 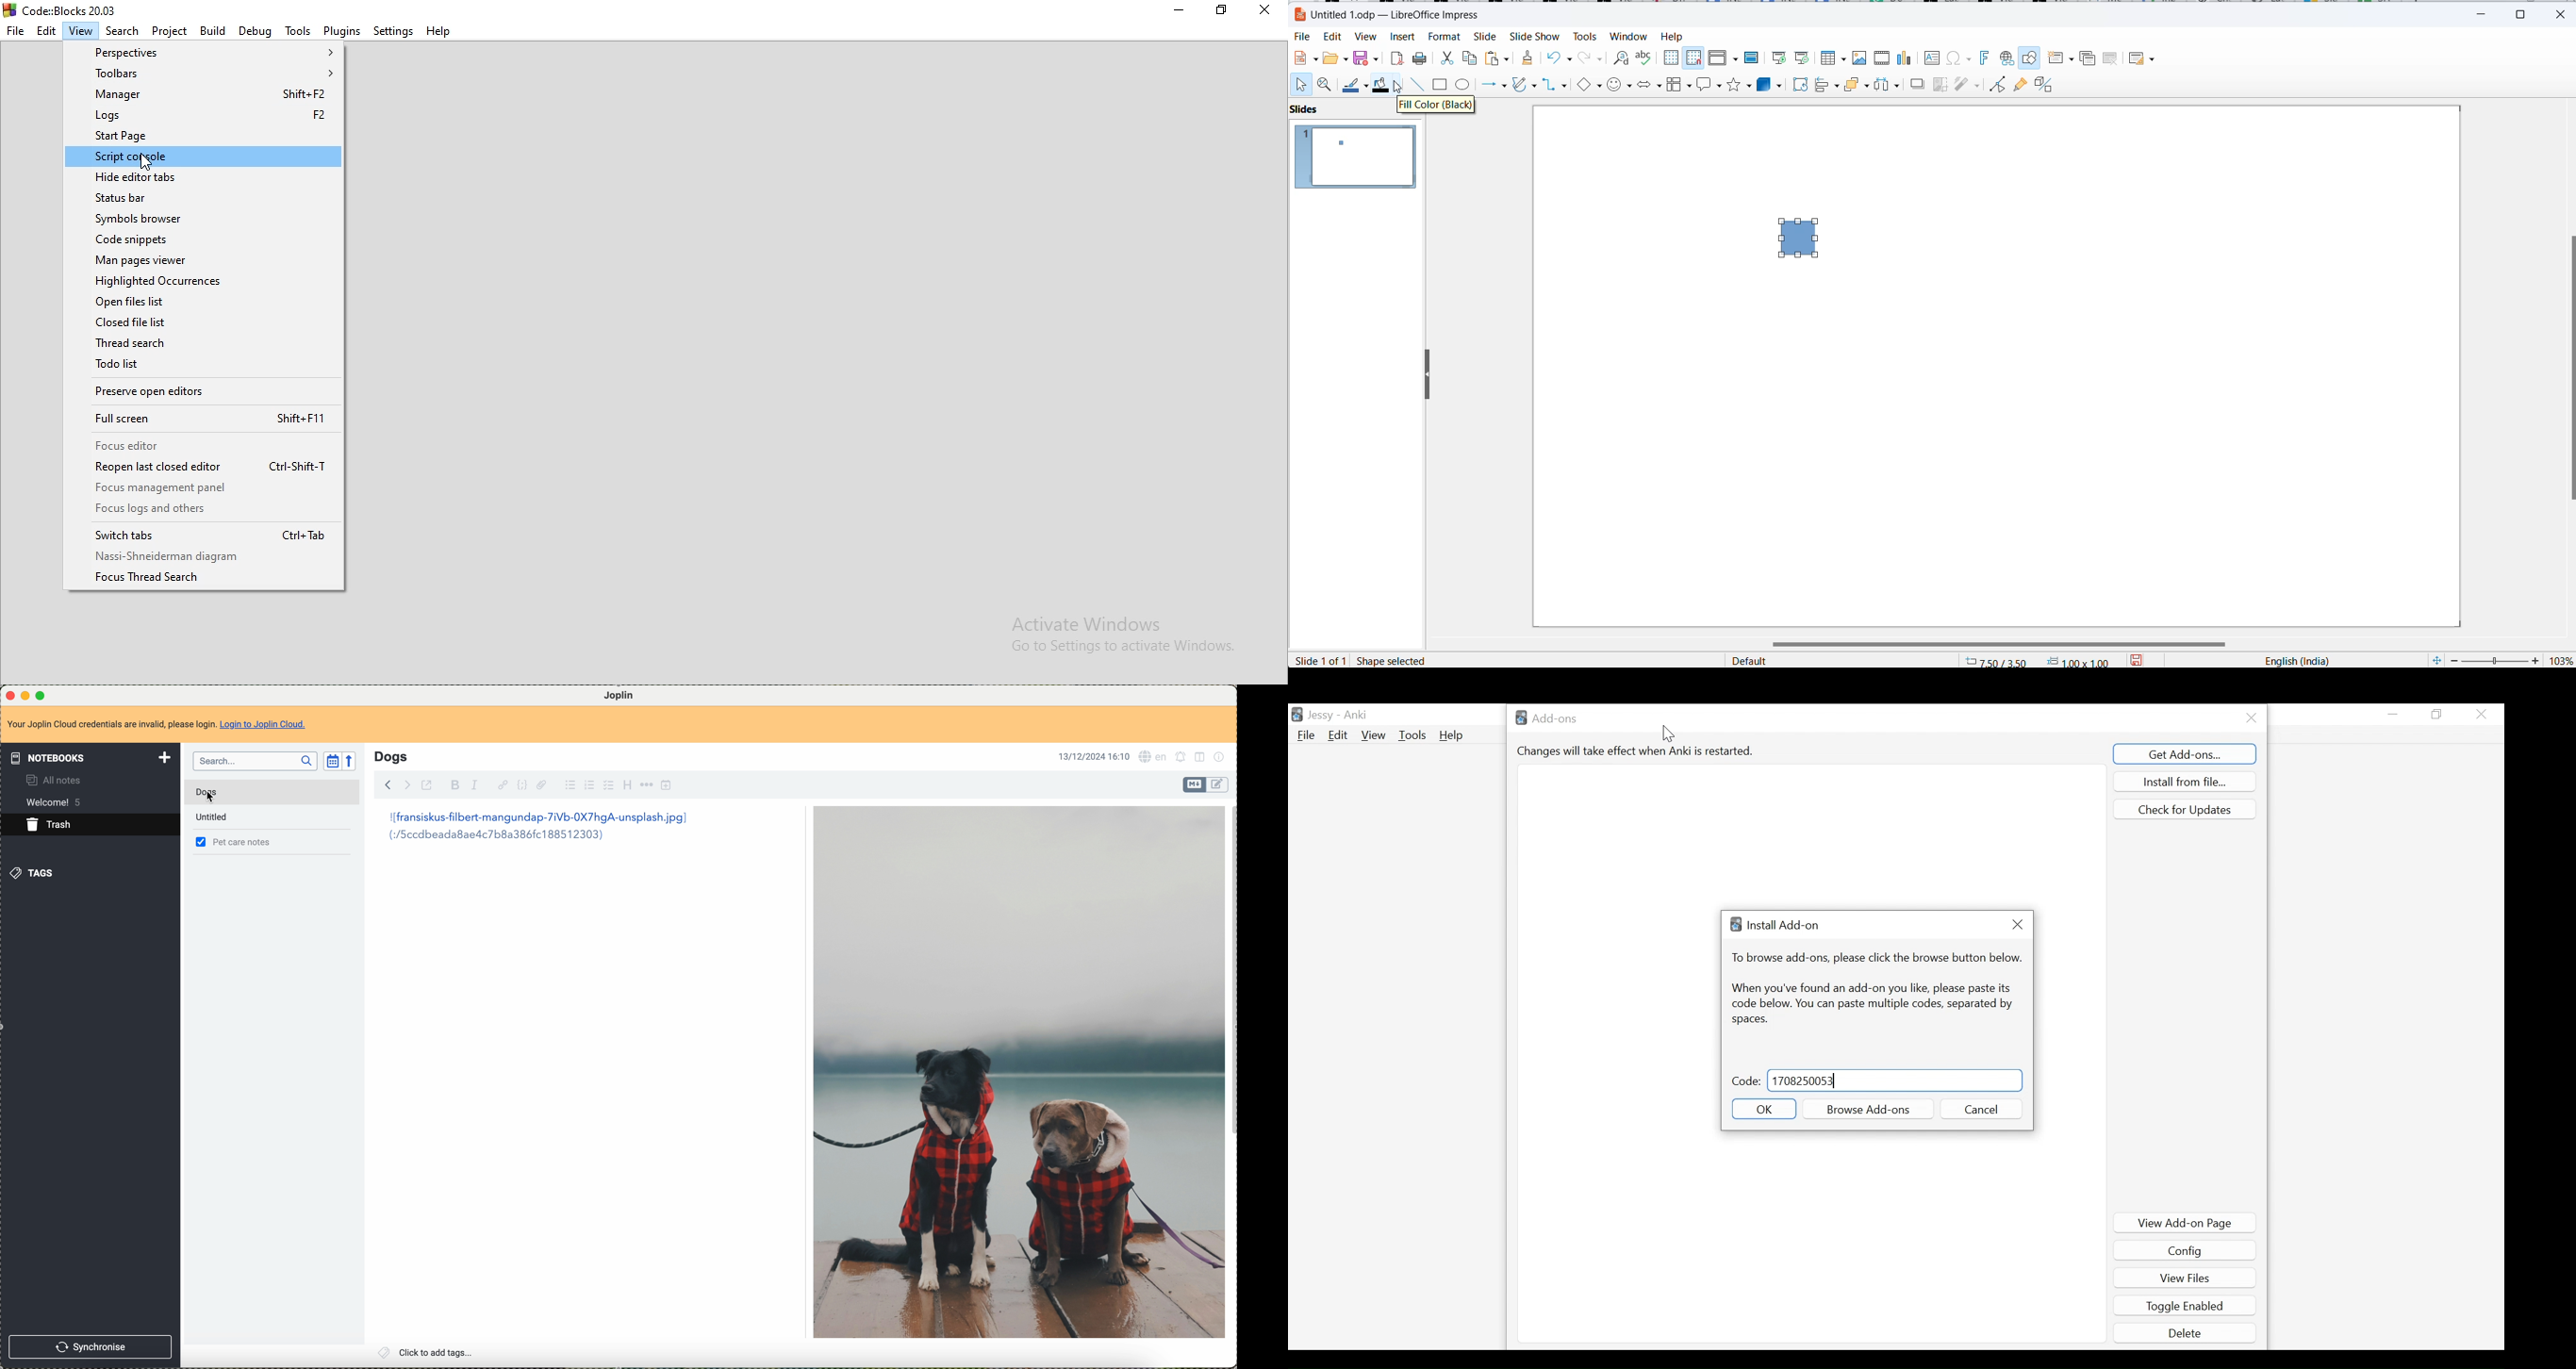 I want to click on image, so click(x=1018, y=1072).